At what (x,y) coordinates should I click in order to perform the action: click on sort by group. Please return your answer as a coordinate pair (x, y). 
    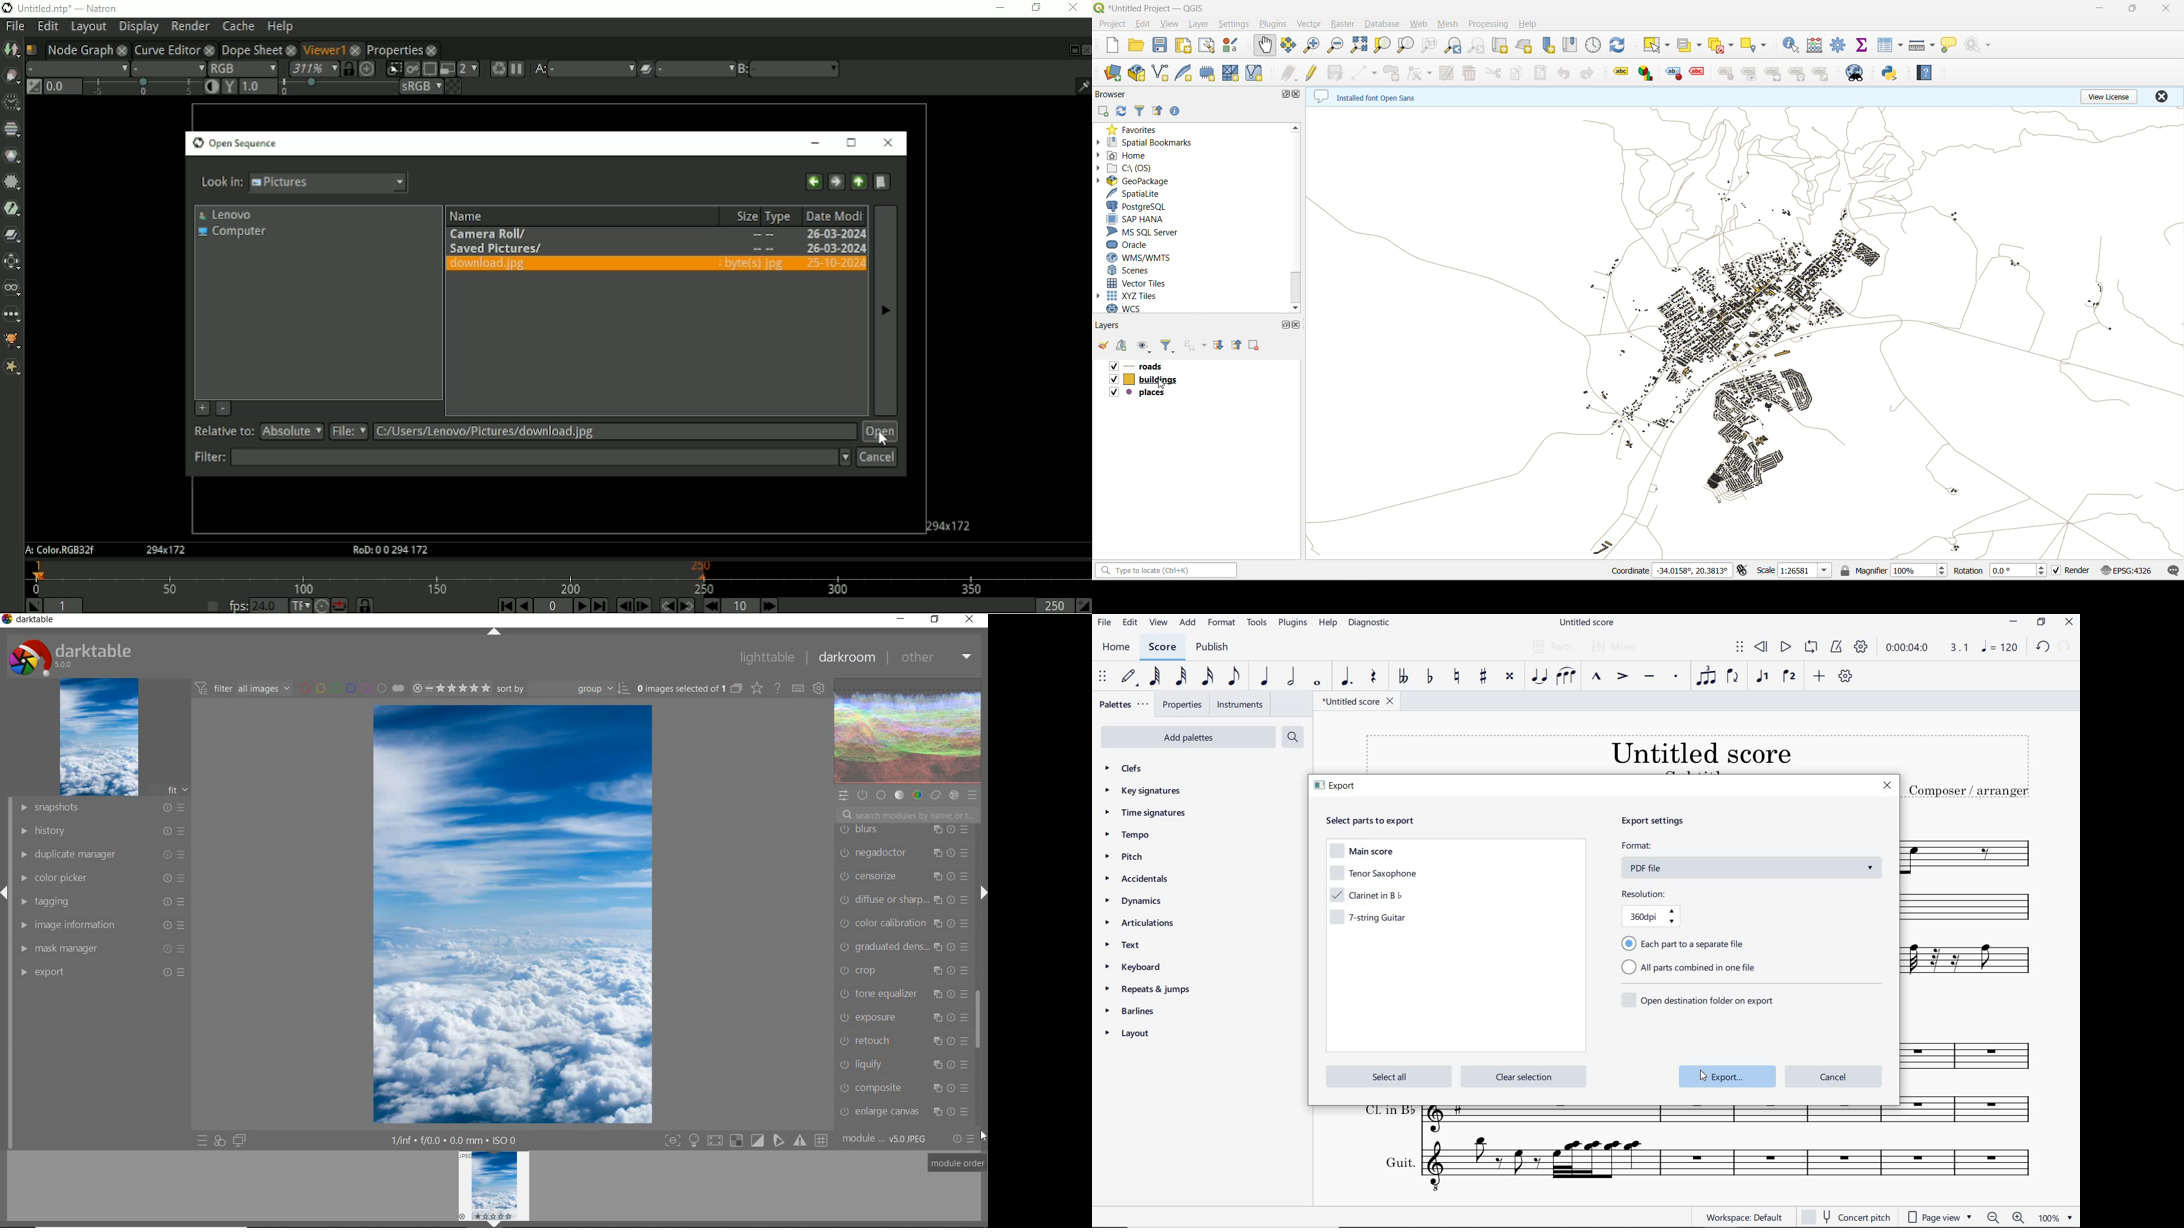
    Looking at the image, I should click on (562, 689).